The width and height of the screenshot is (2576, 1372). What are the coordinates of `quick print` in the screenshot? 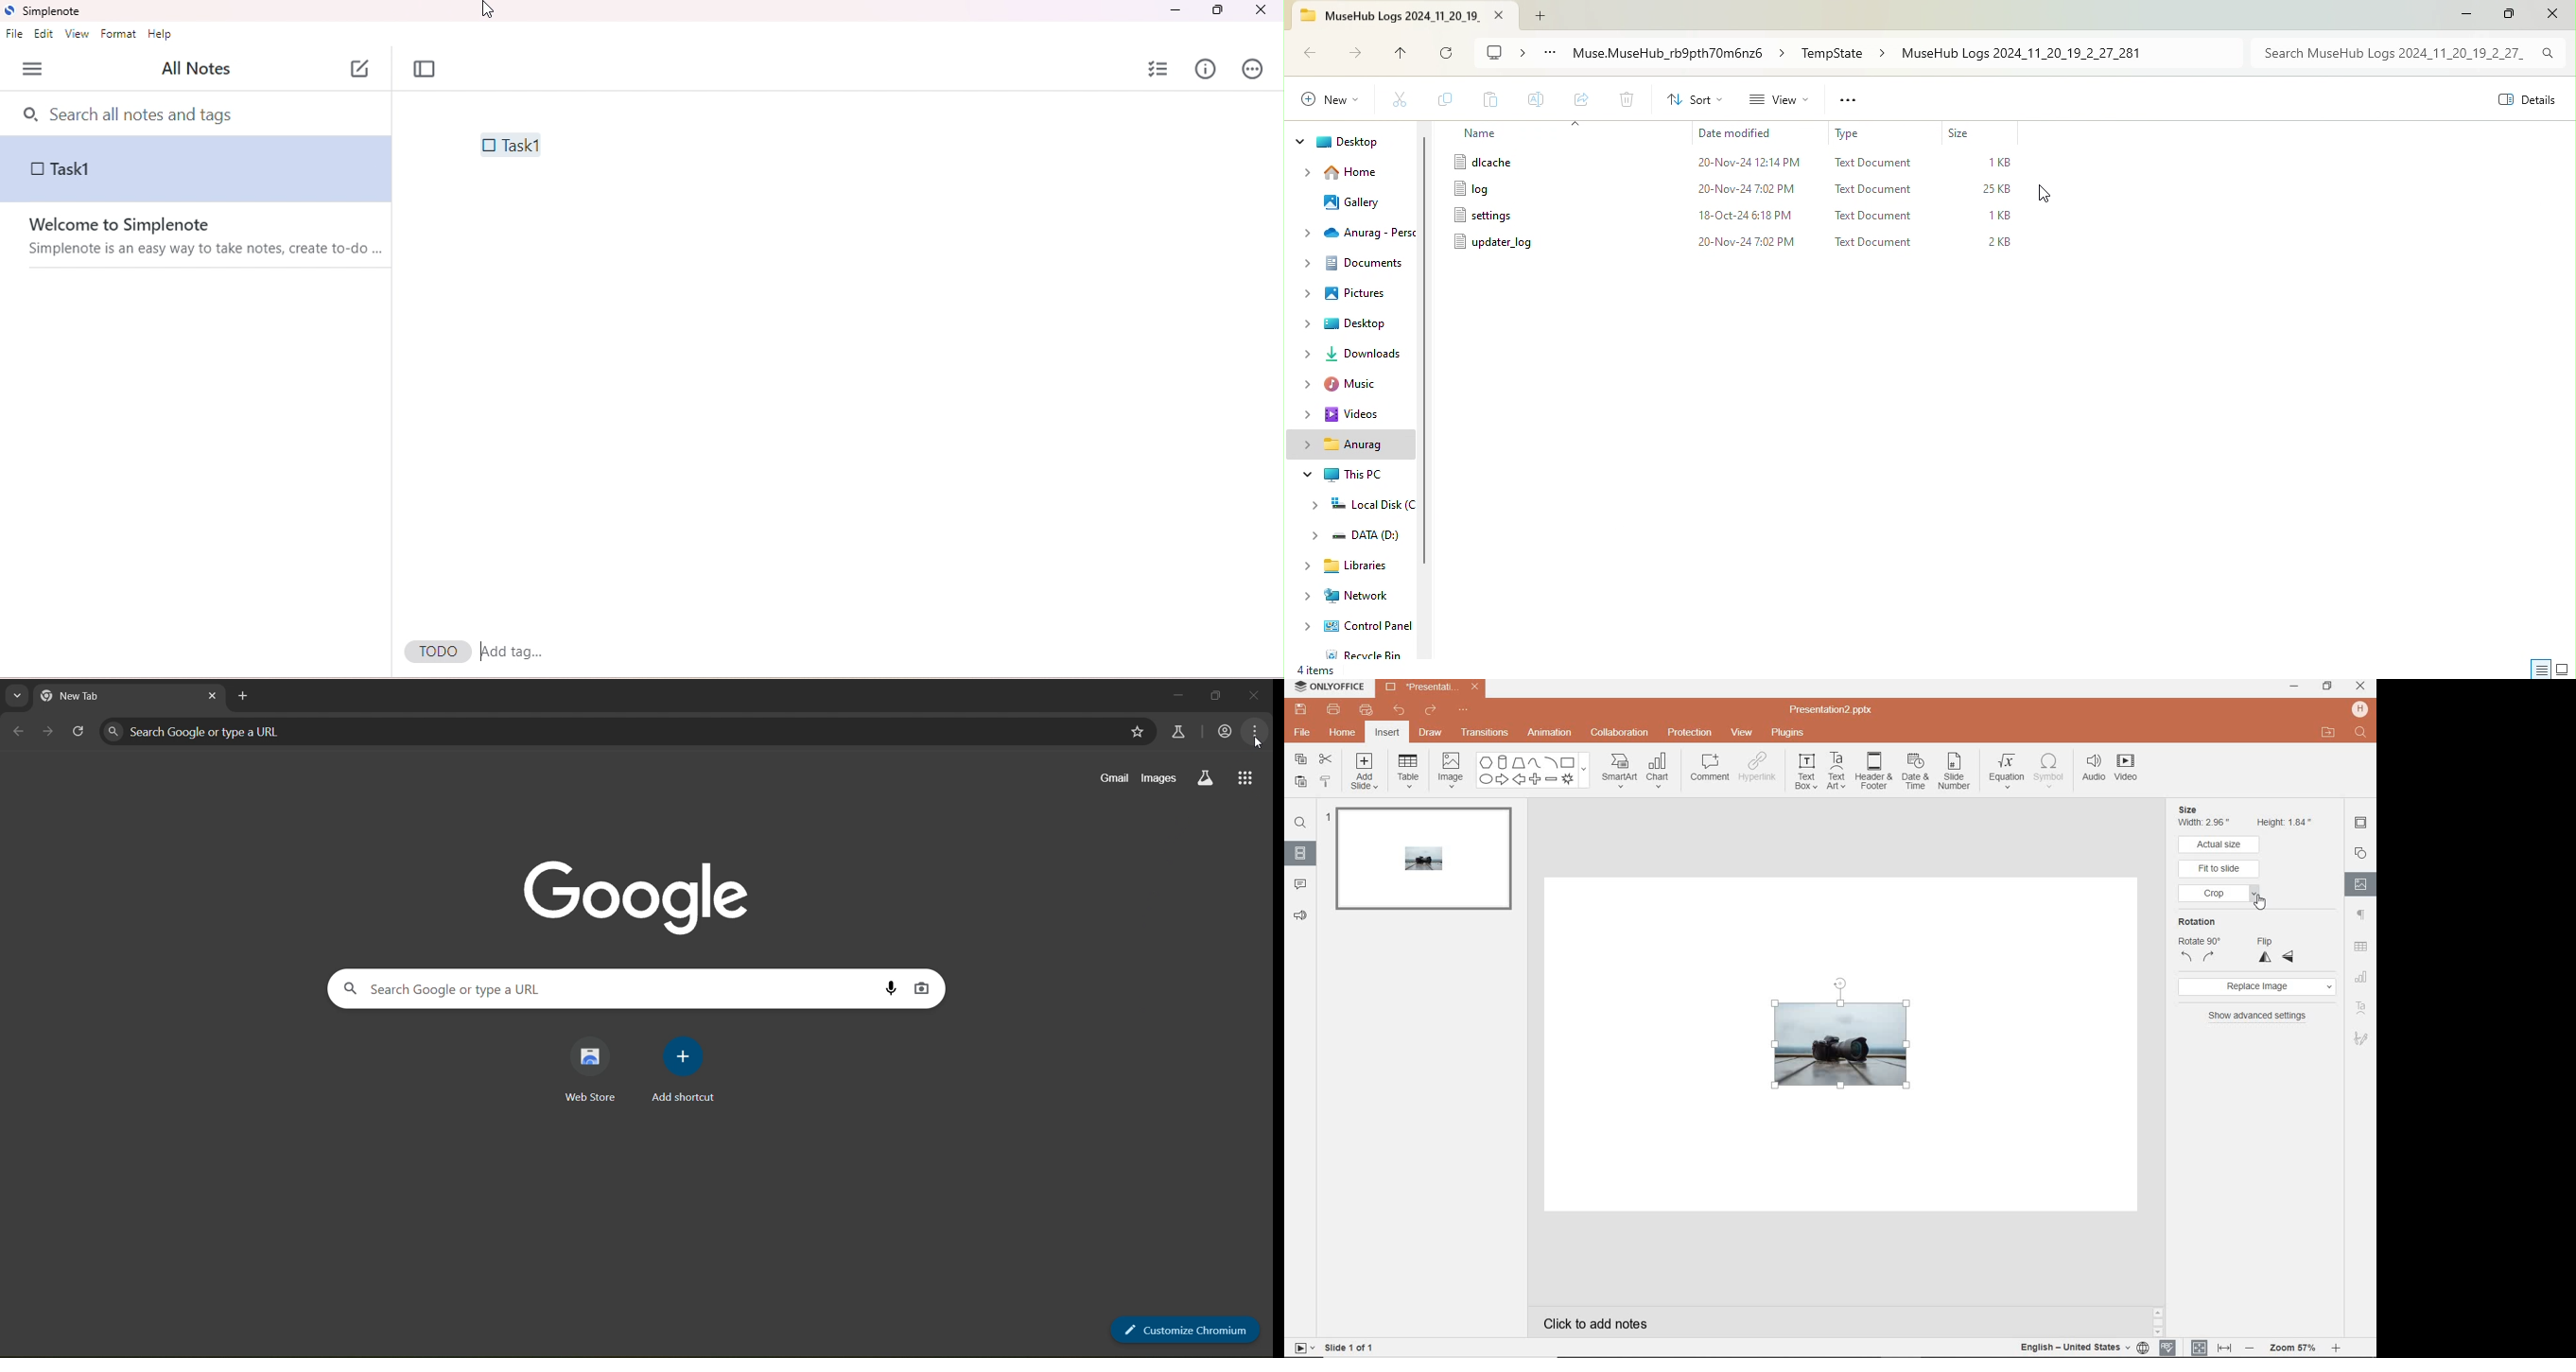 It's located at (1367, 709).